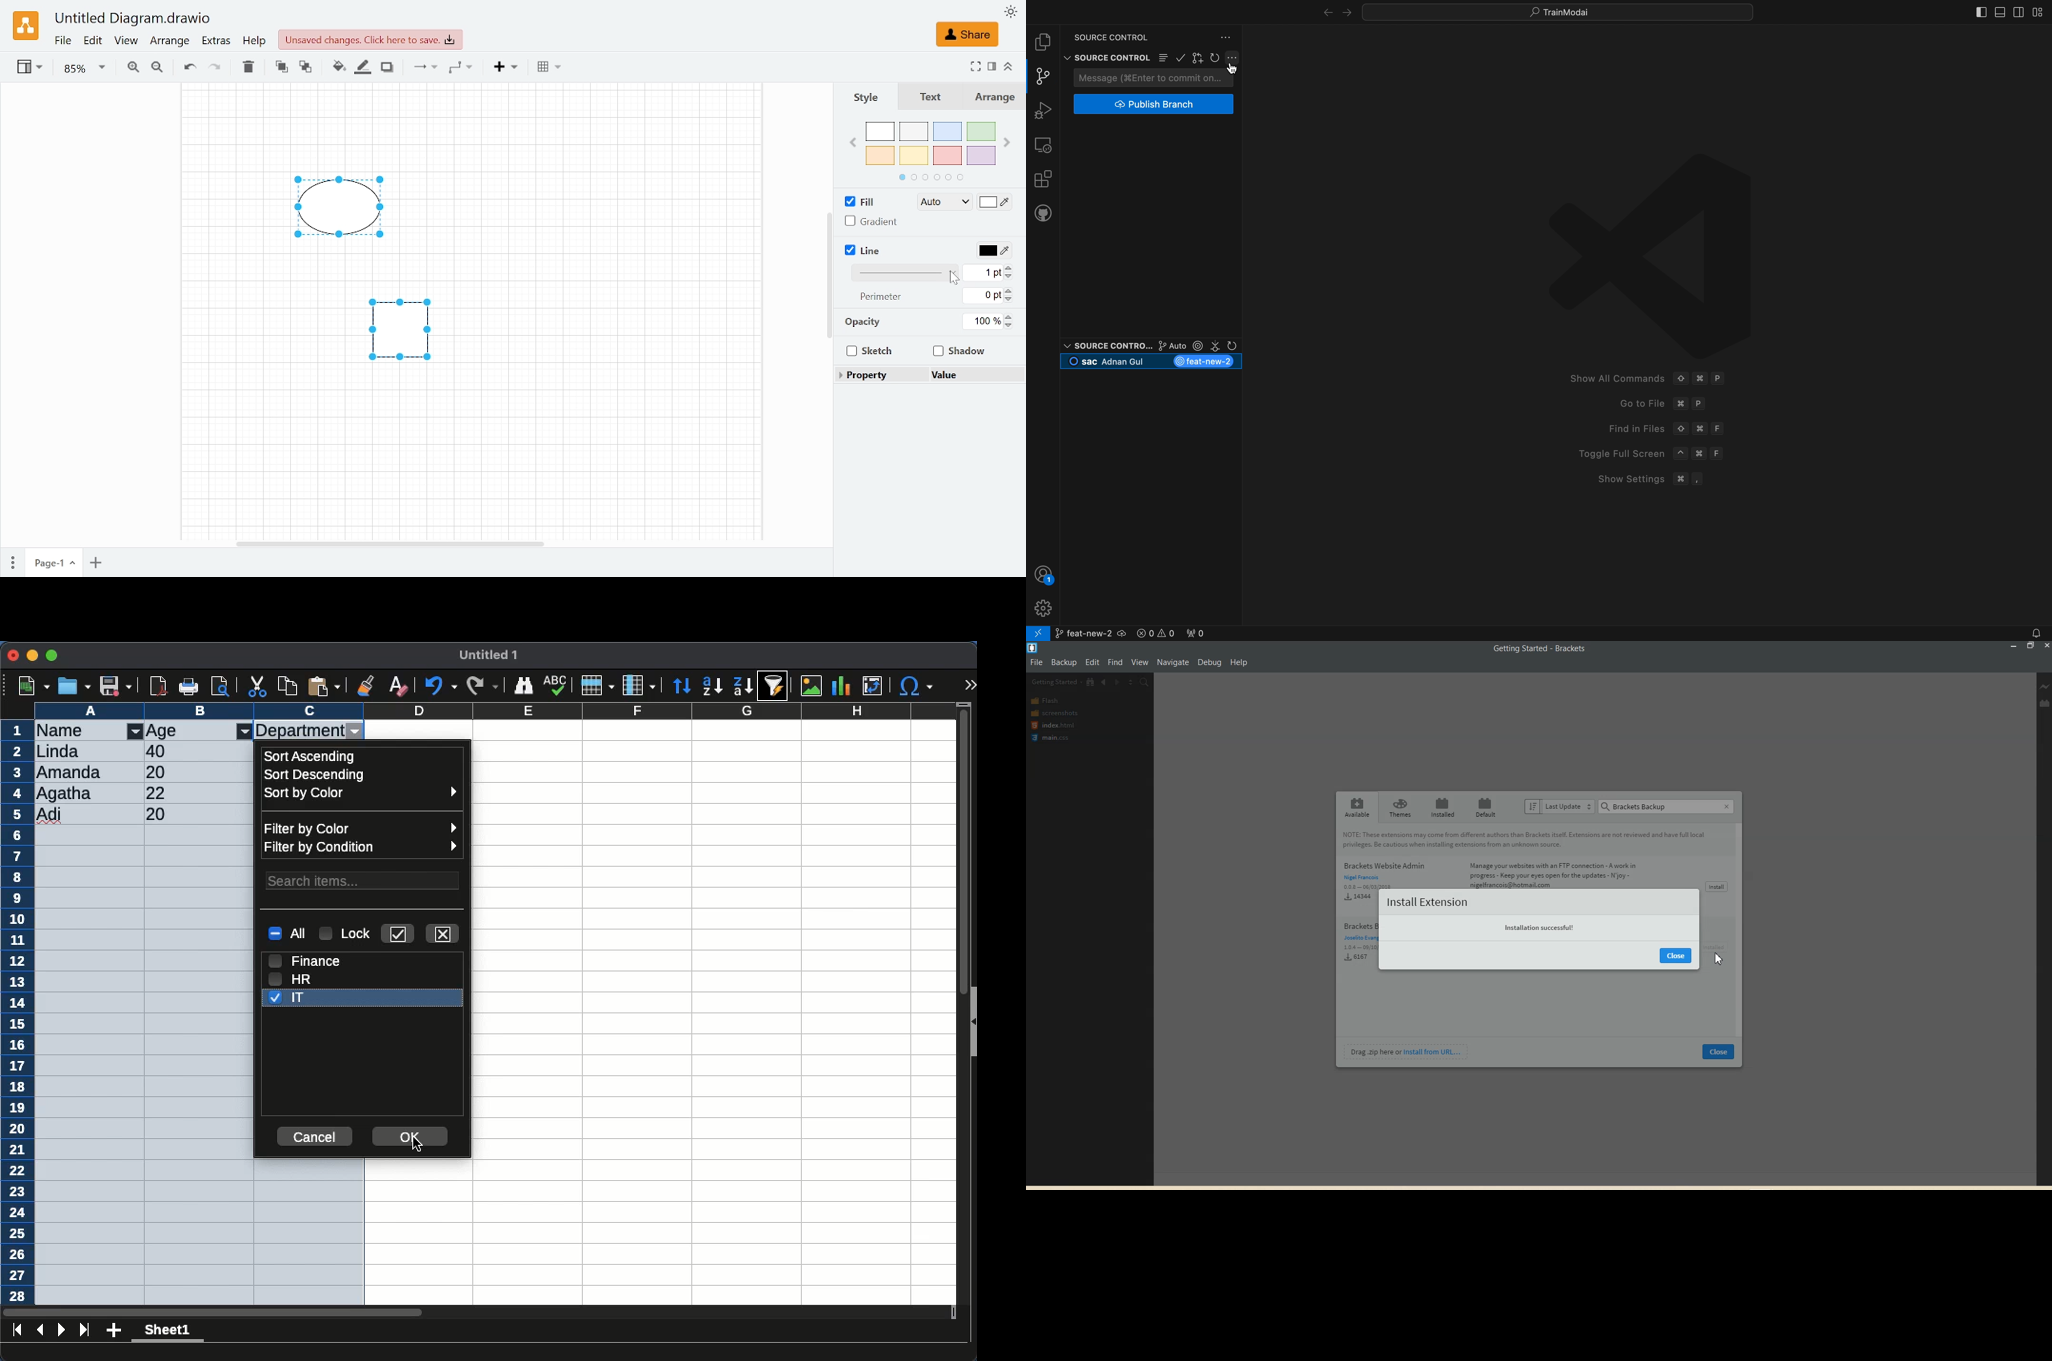 The width and height of the screenshot is (2072, 1372). What do you see at coordinates (113, 1331) in the screenshot?
I see `add` at bounding box center [113, 1331].